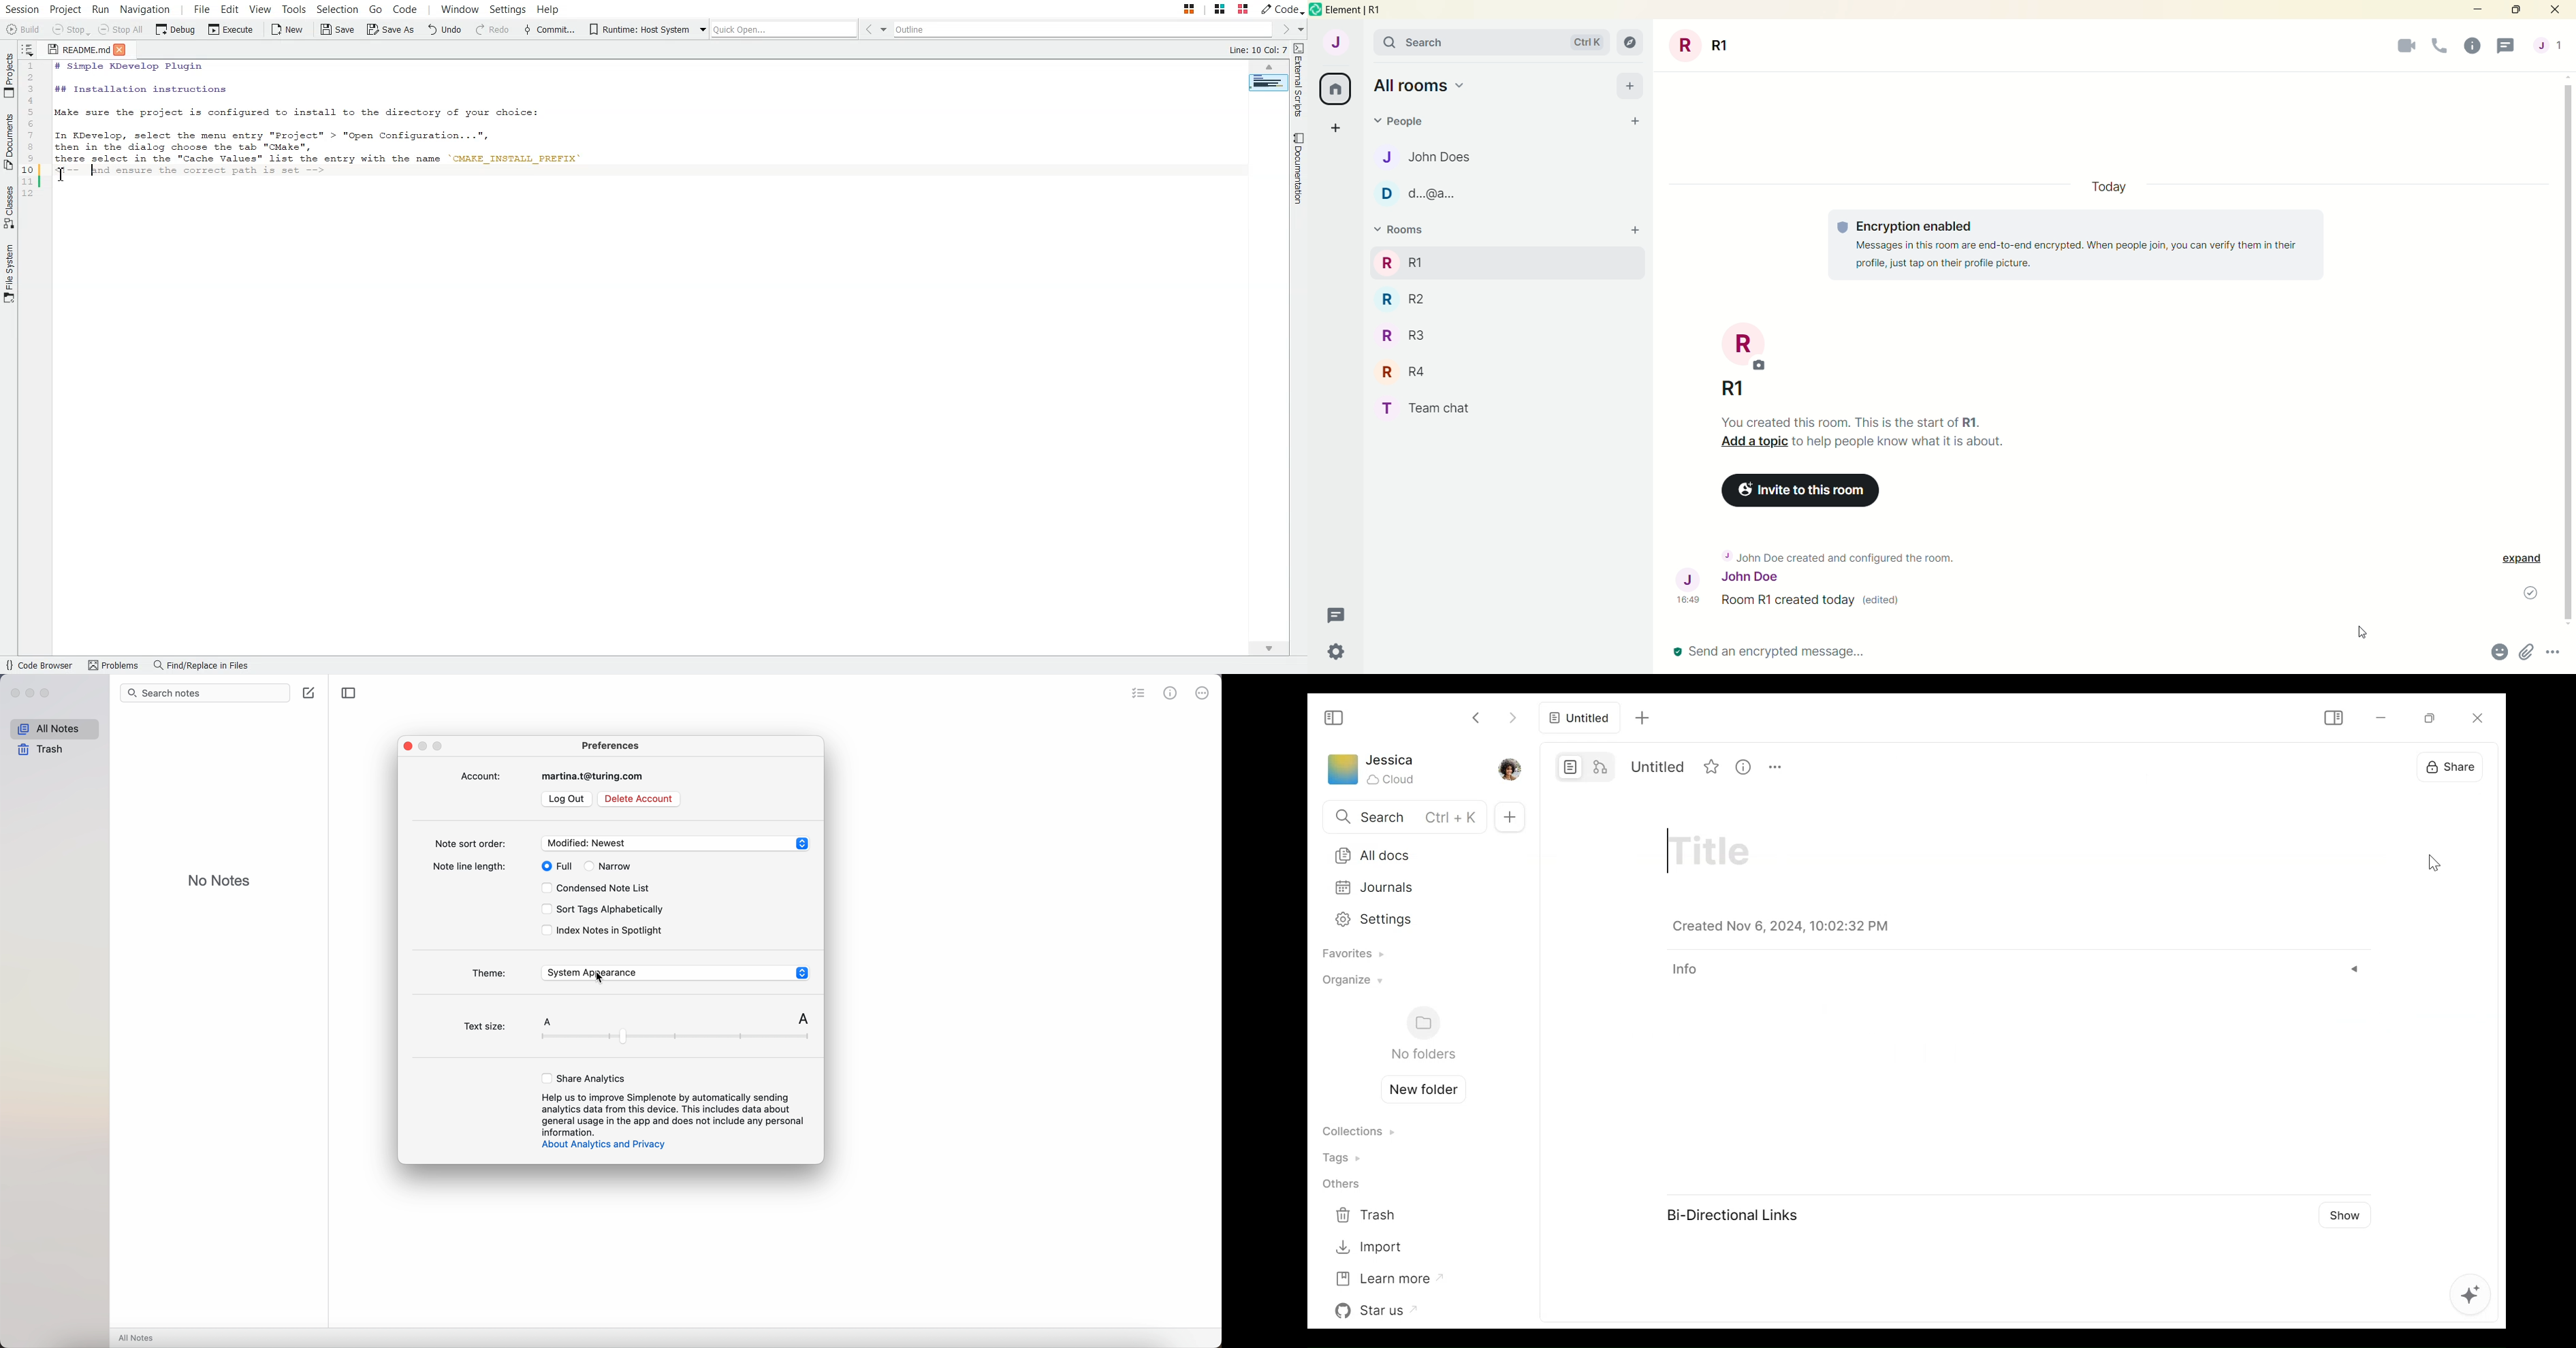  What do you see at coordinates (1902, 444) in the screenshot?
I see `to help people know what is about.` at bounding box center [1902, 444].